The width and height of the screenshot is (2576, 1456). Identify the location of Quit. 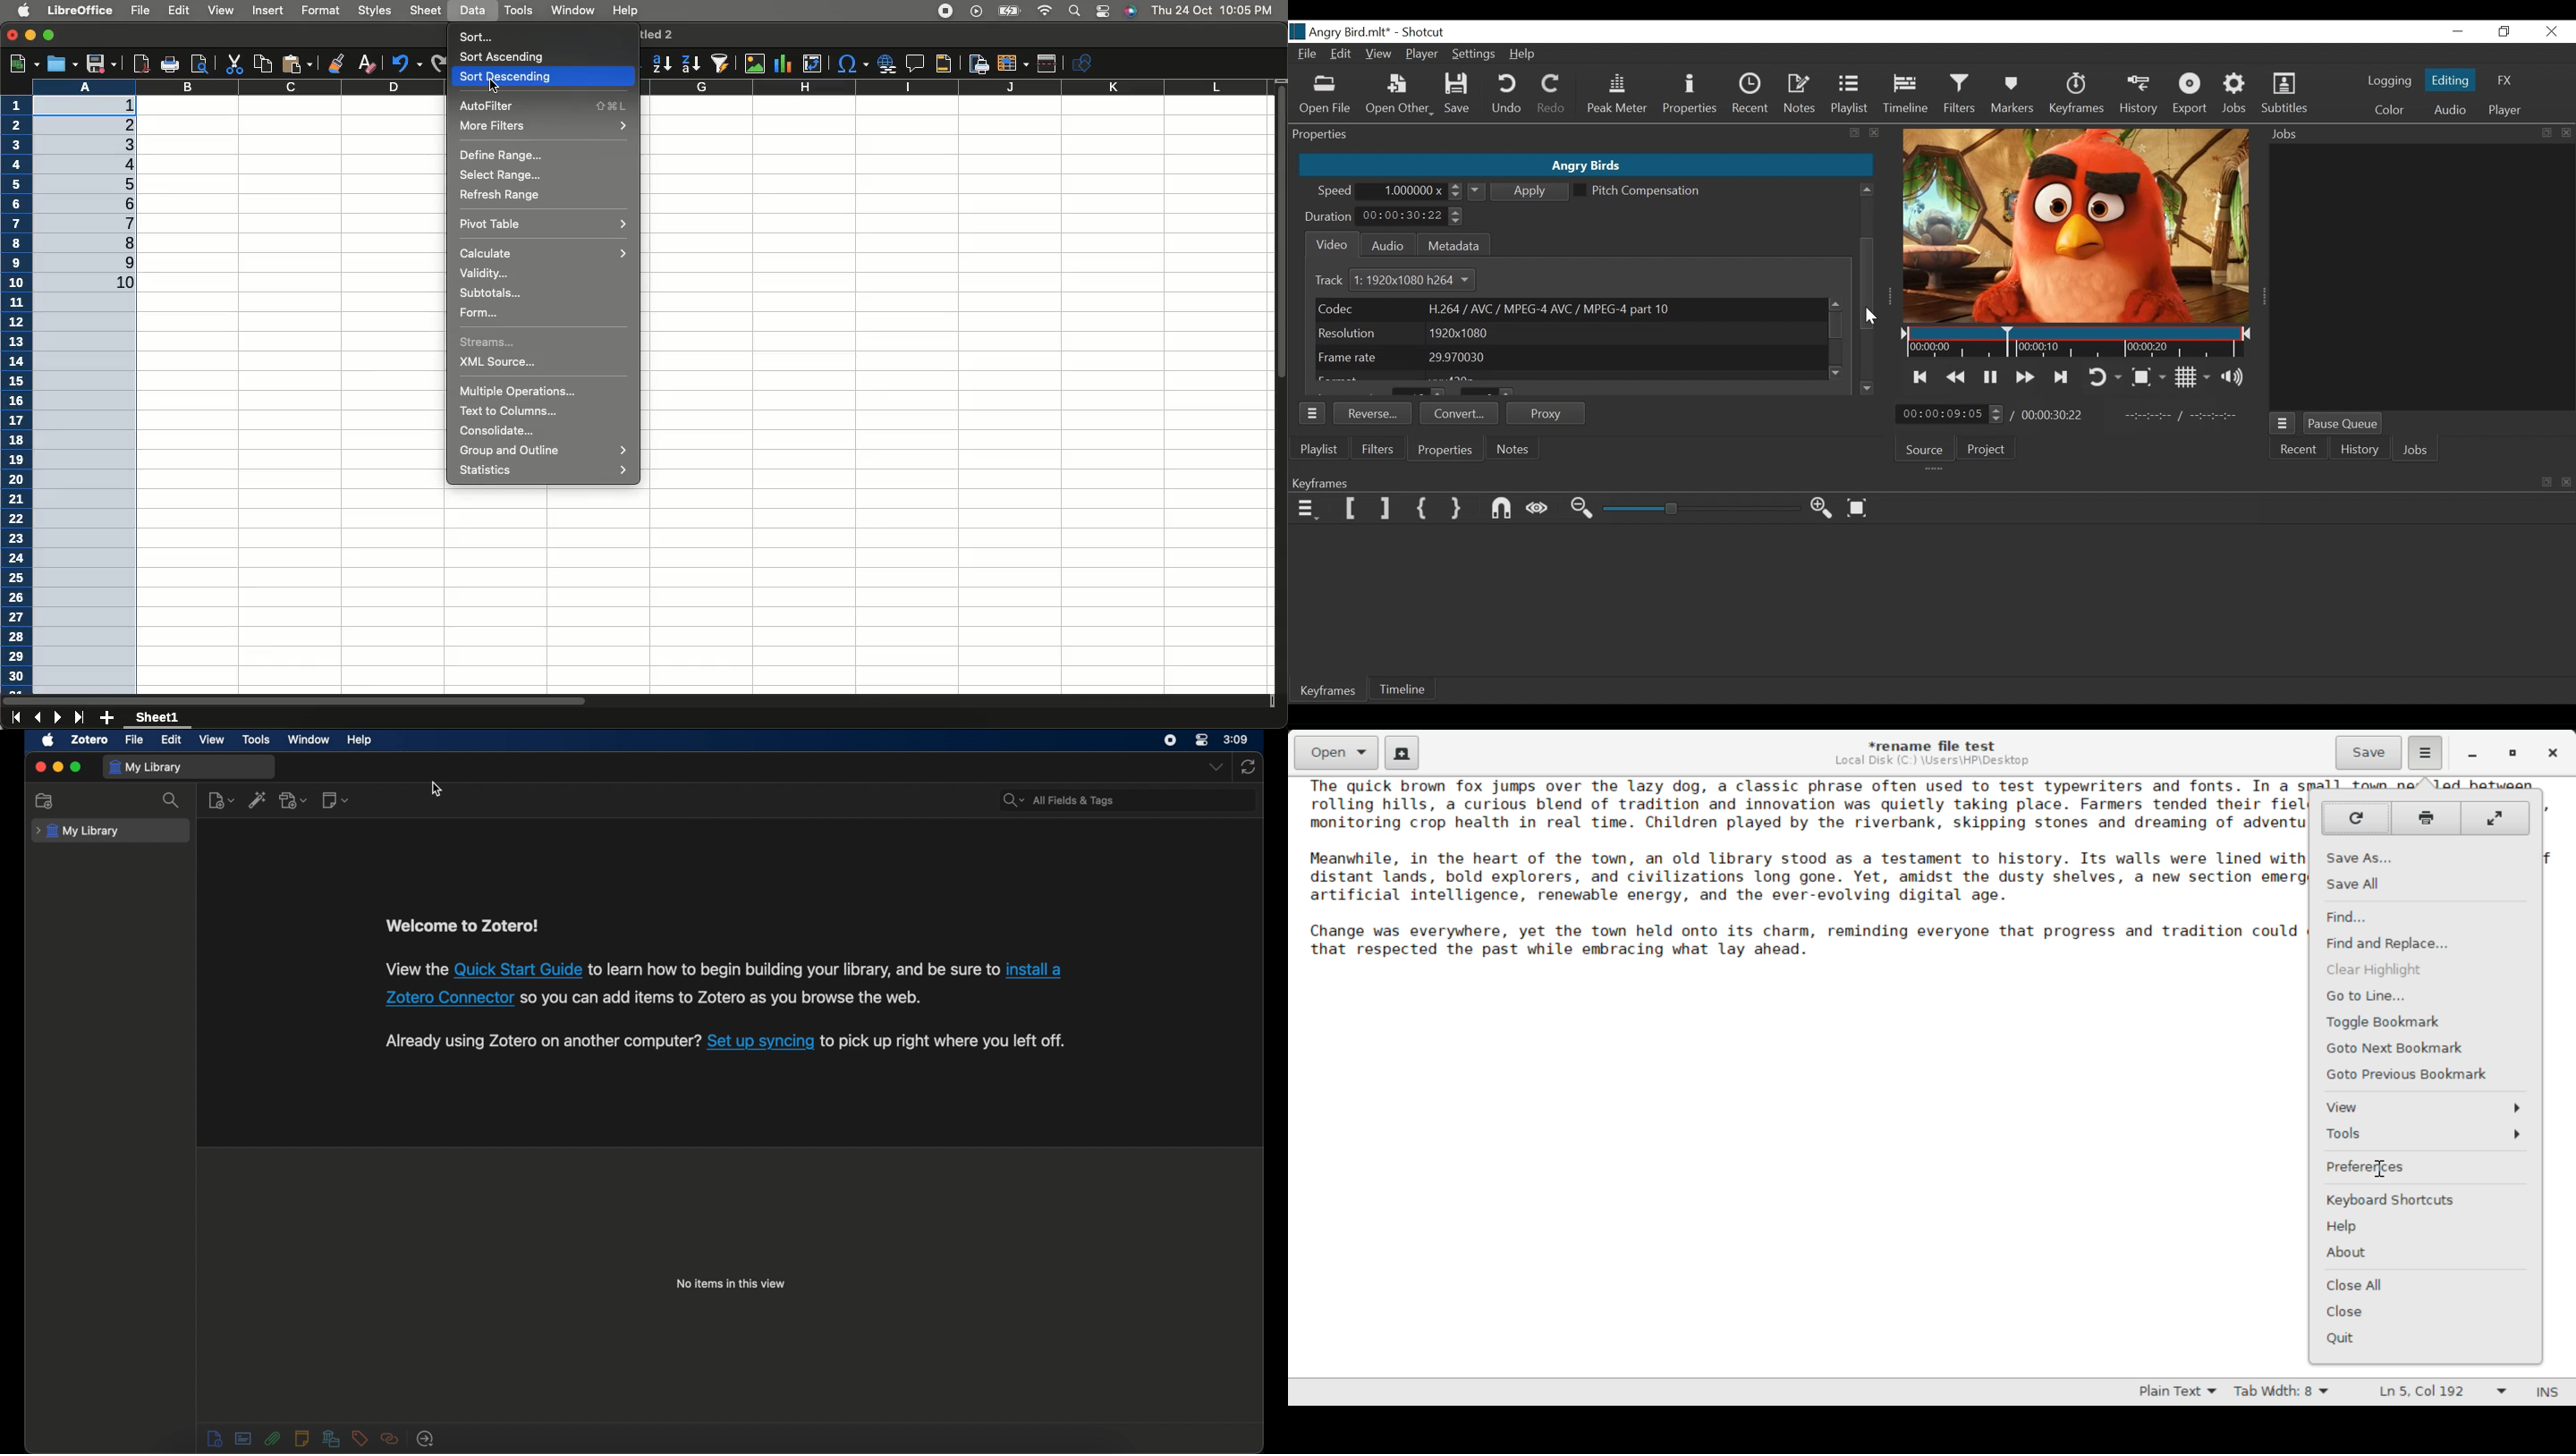
(2424, 1339).